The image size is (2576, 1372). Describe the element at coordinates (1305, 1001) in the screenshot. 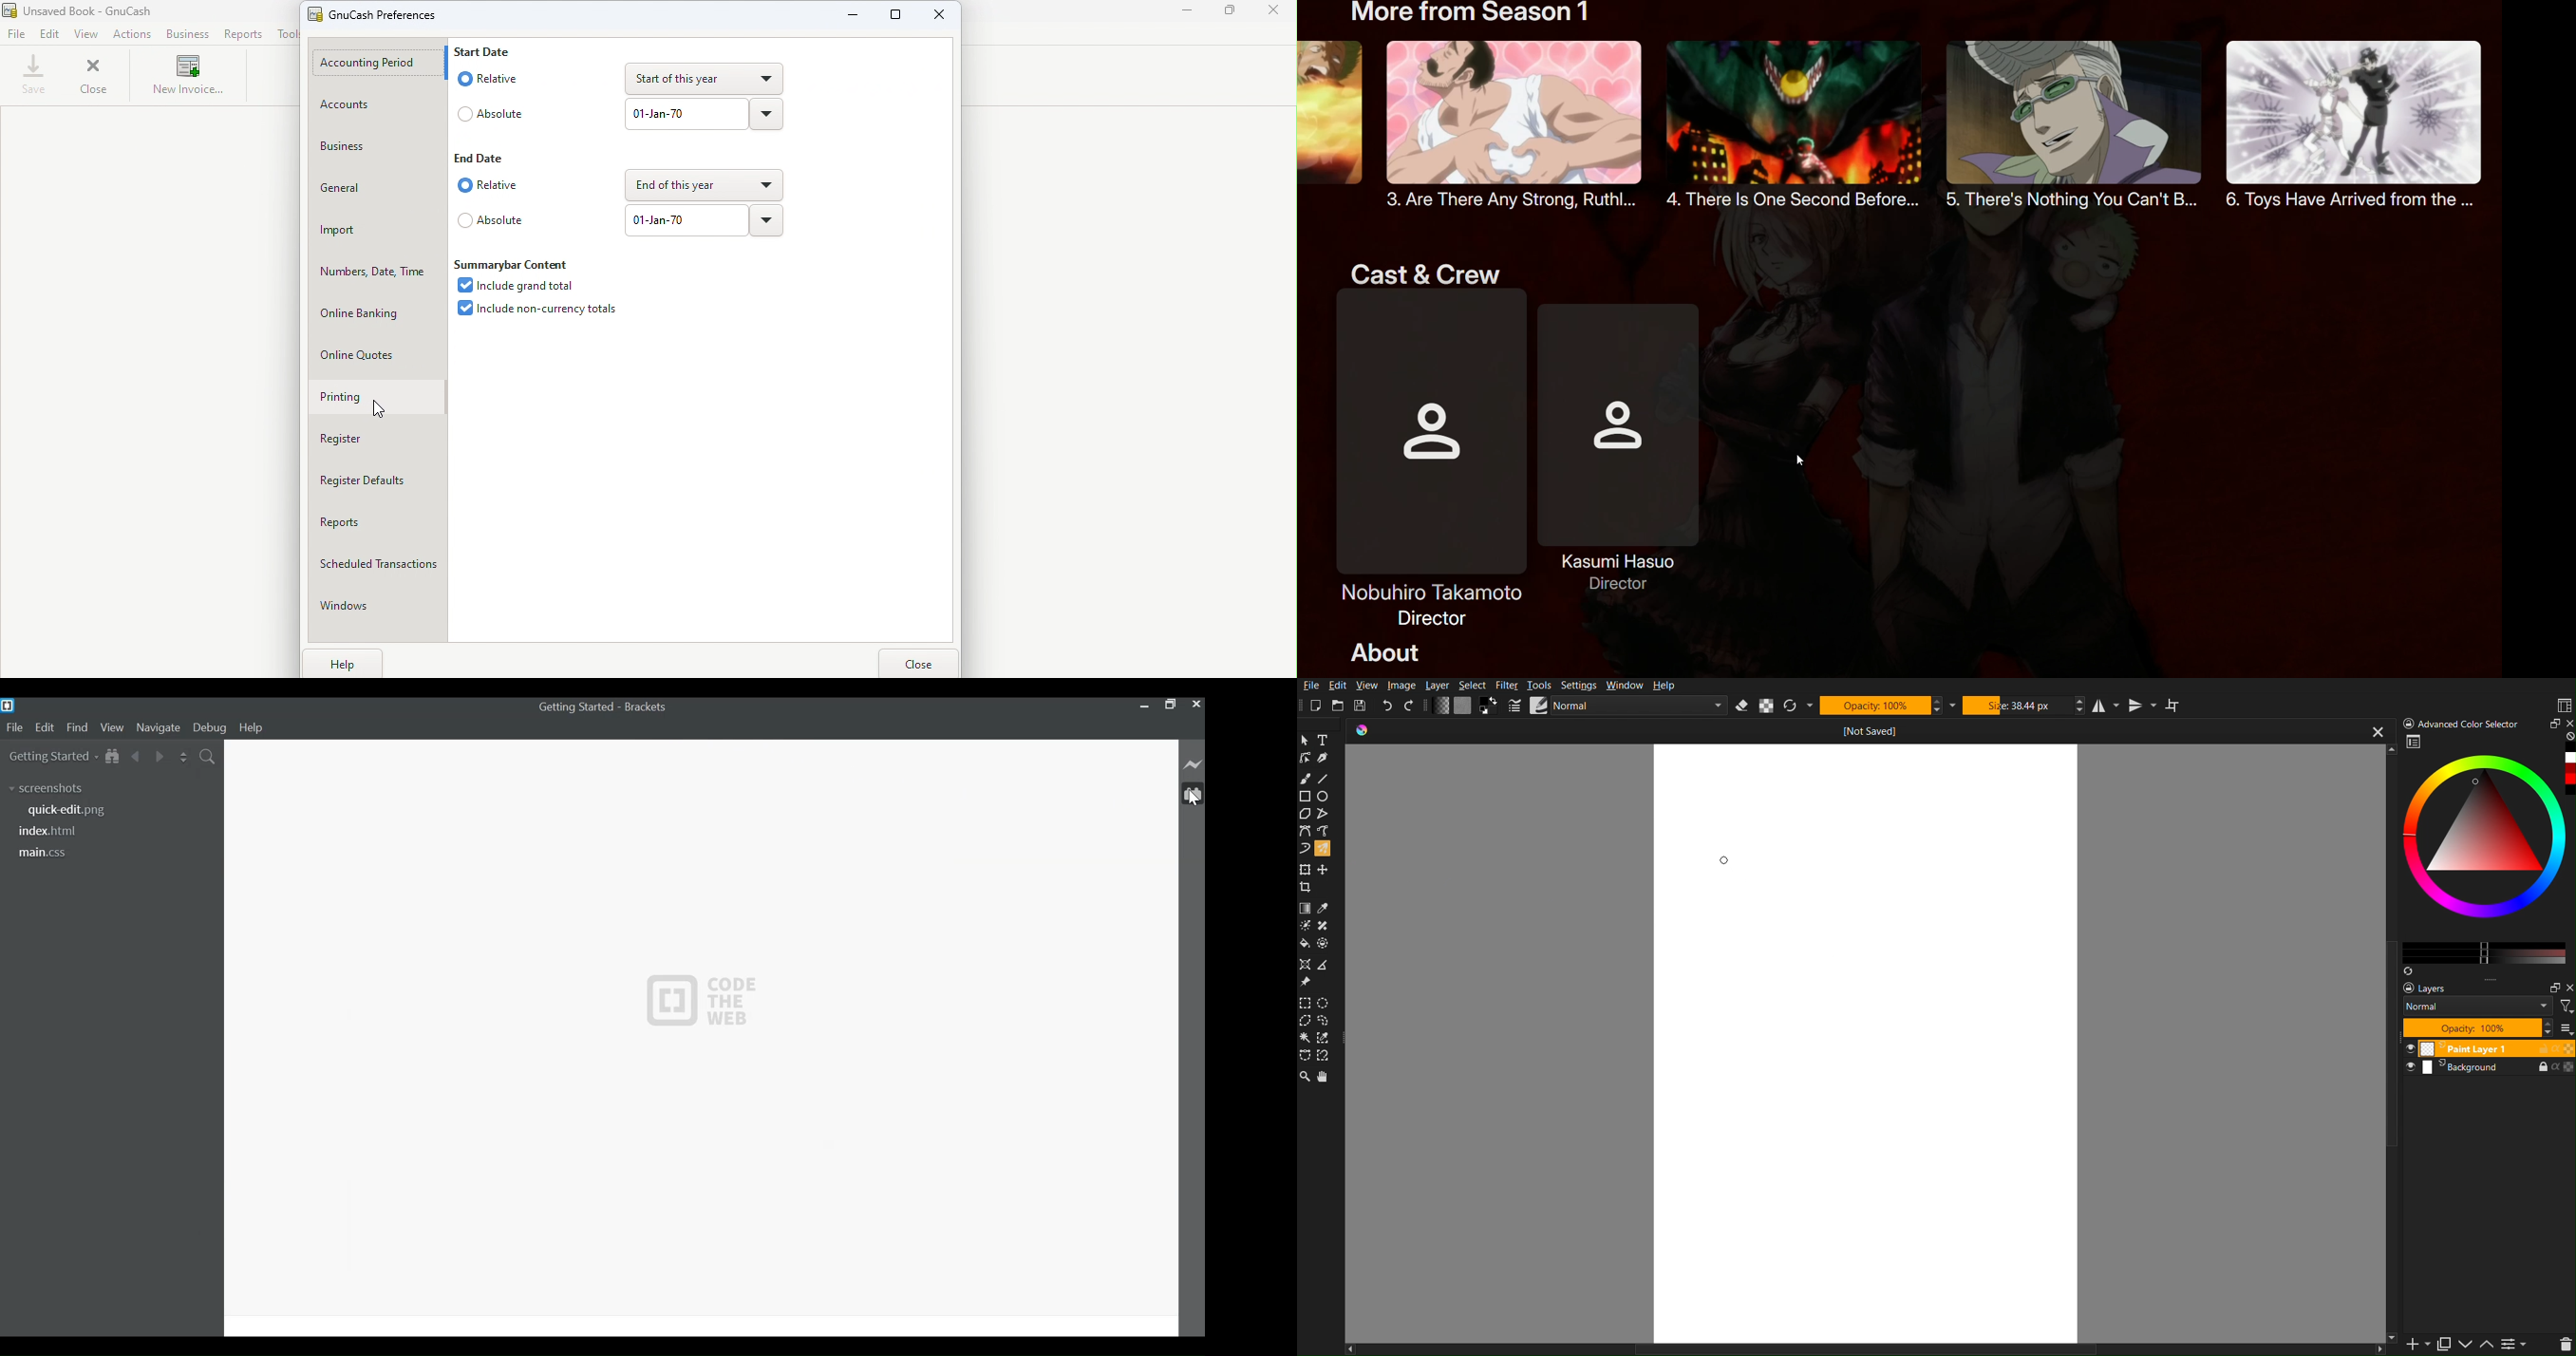

I see `Rectangular selection Tool` at that location.